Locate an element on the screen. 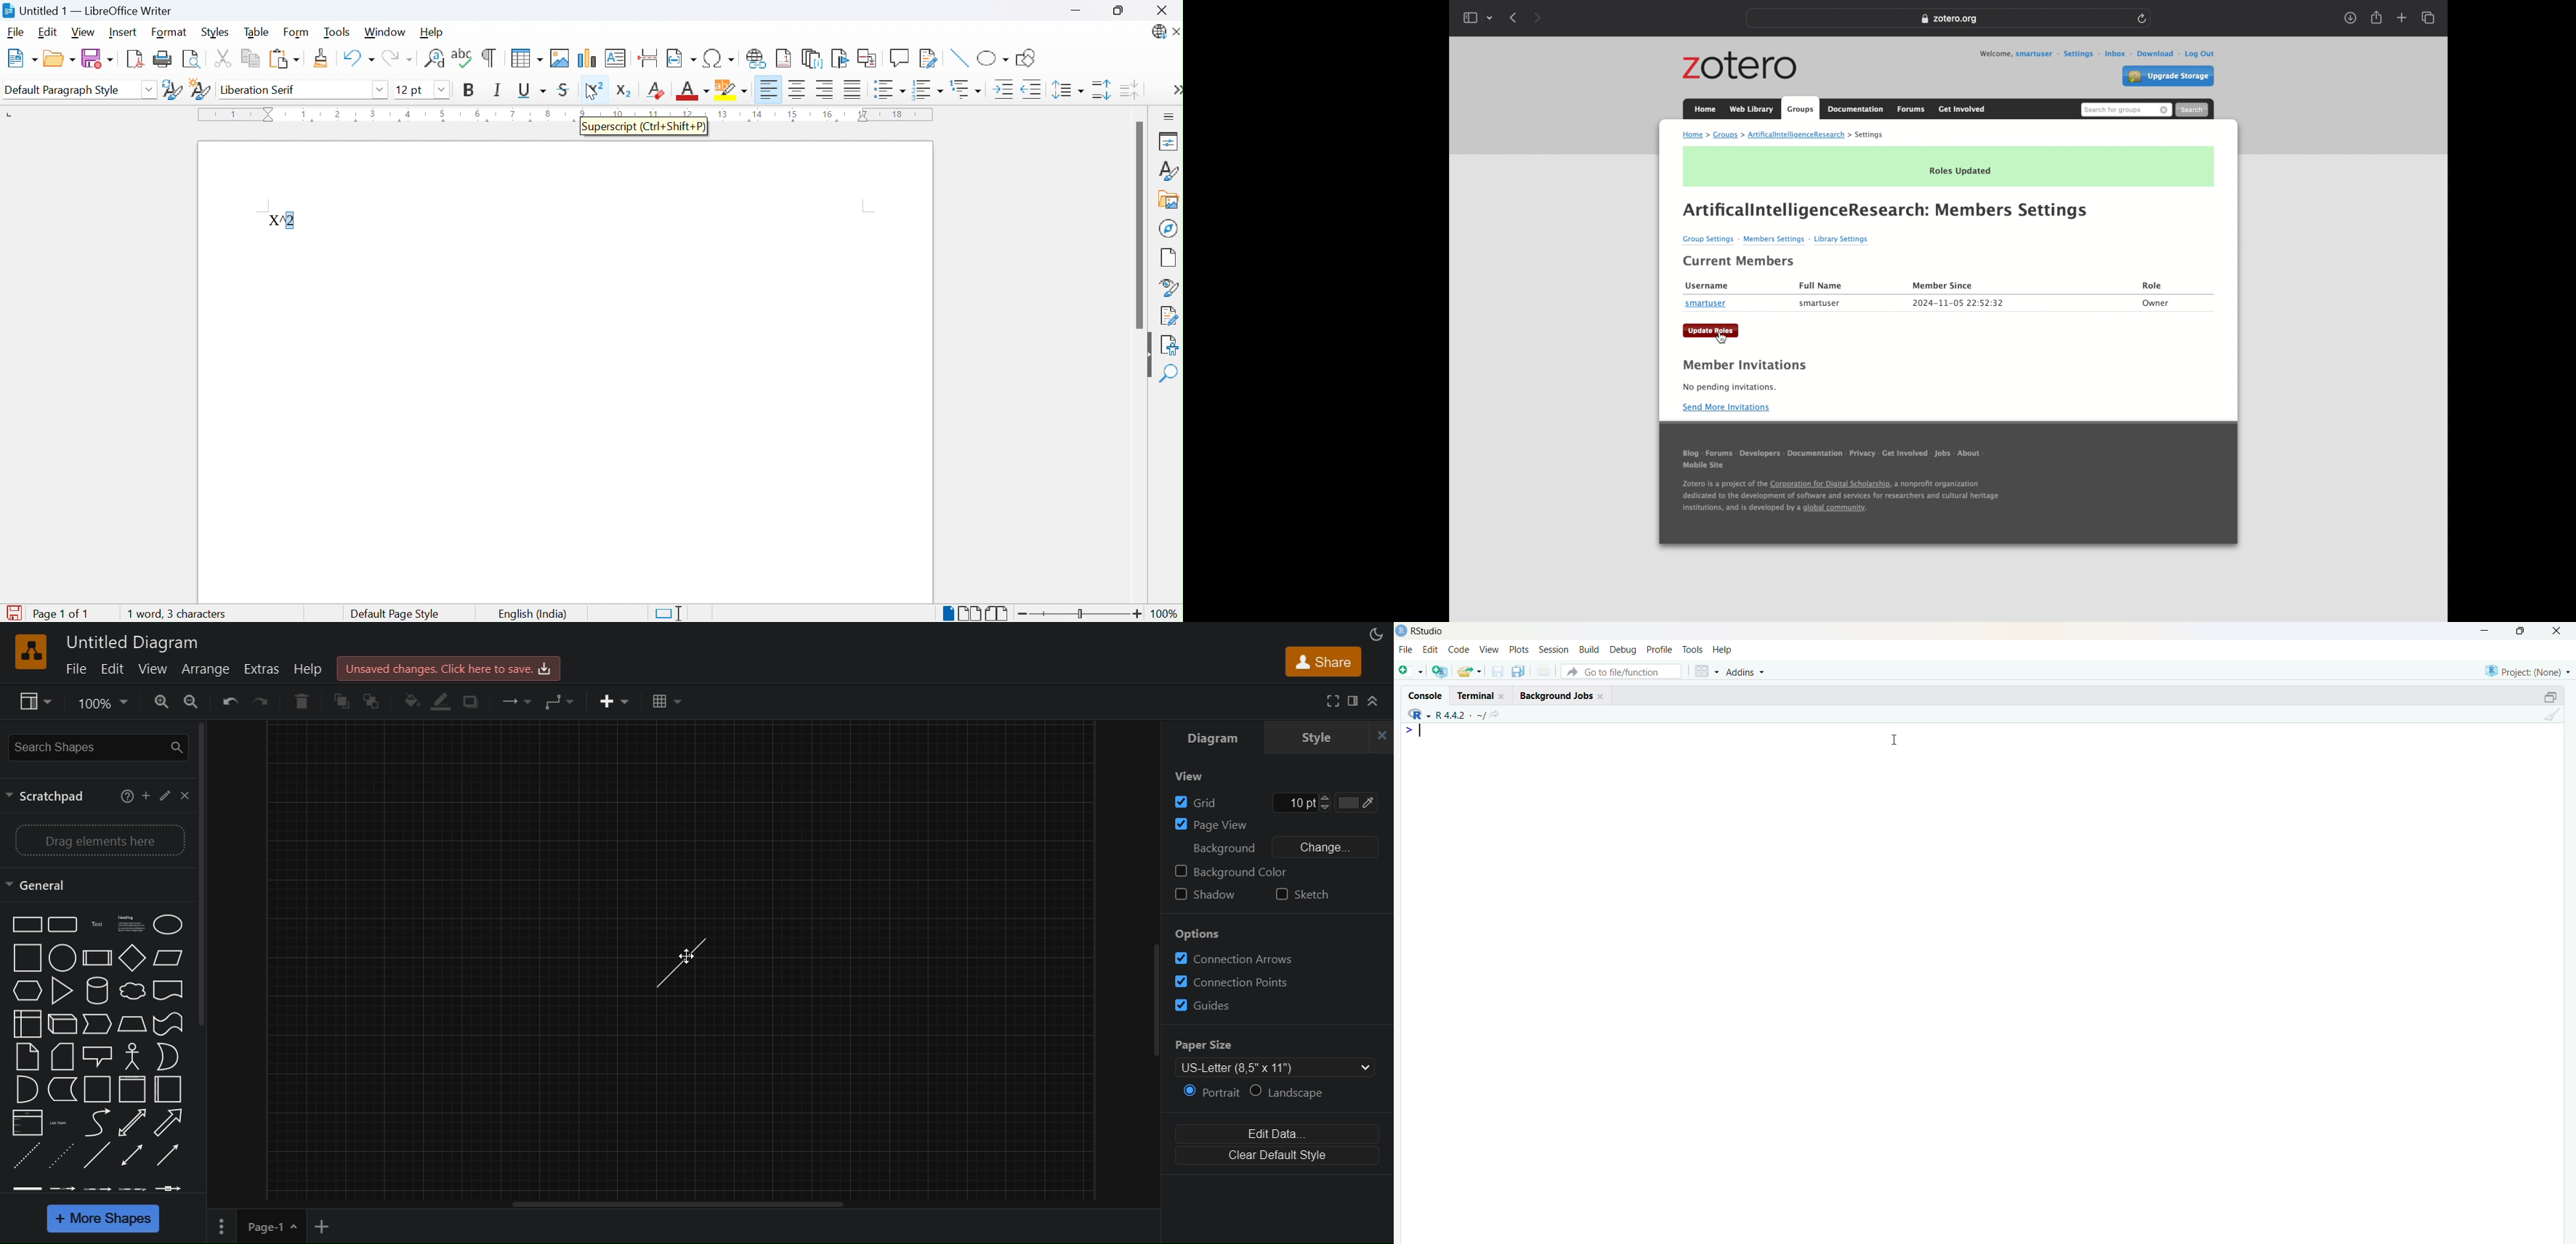 The height and width of the screenshot is (1260, 2576). Cursor is located at coordinates (1895, 738).